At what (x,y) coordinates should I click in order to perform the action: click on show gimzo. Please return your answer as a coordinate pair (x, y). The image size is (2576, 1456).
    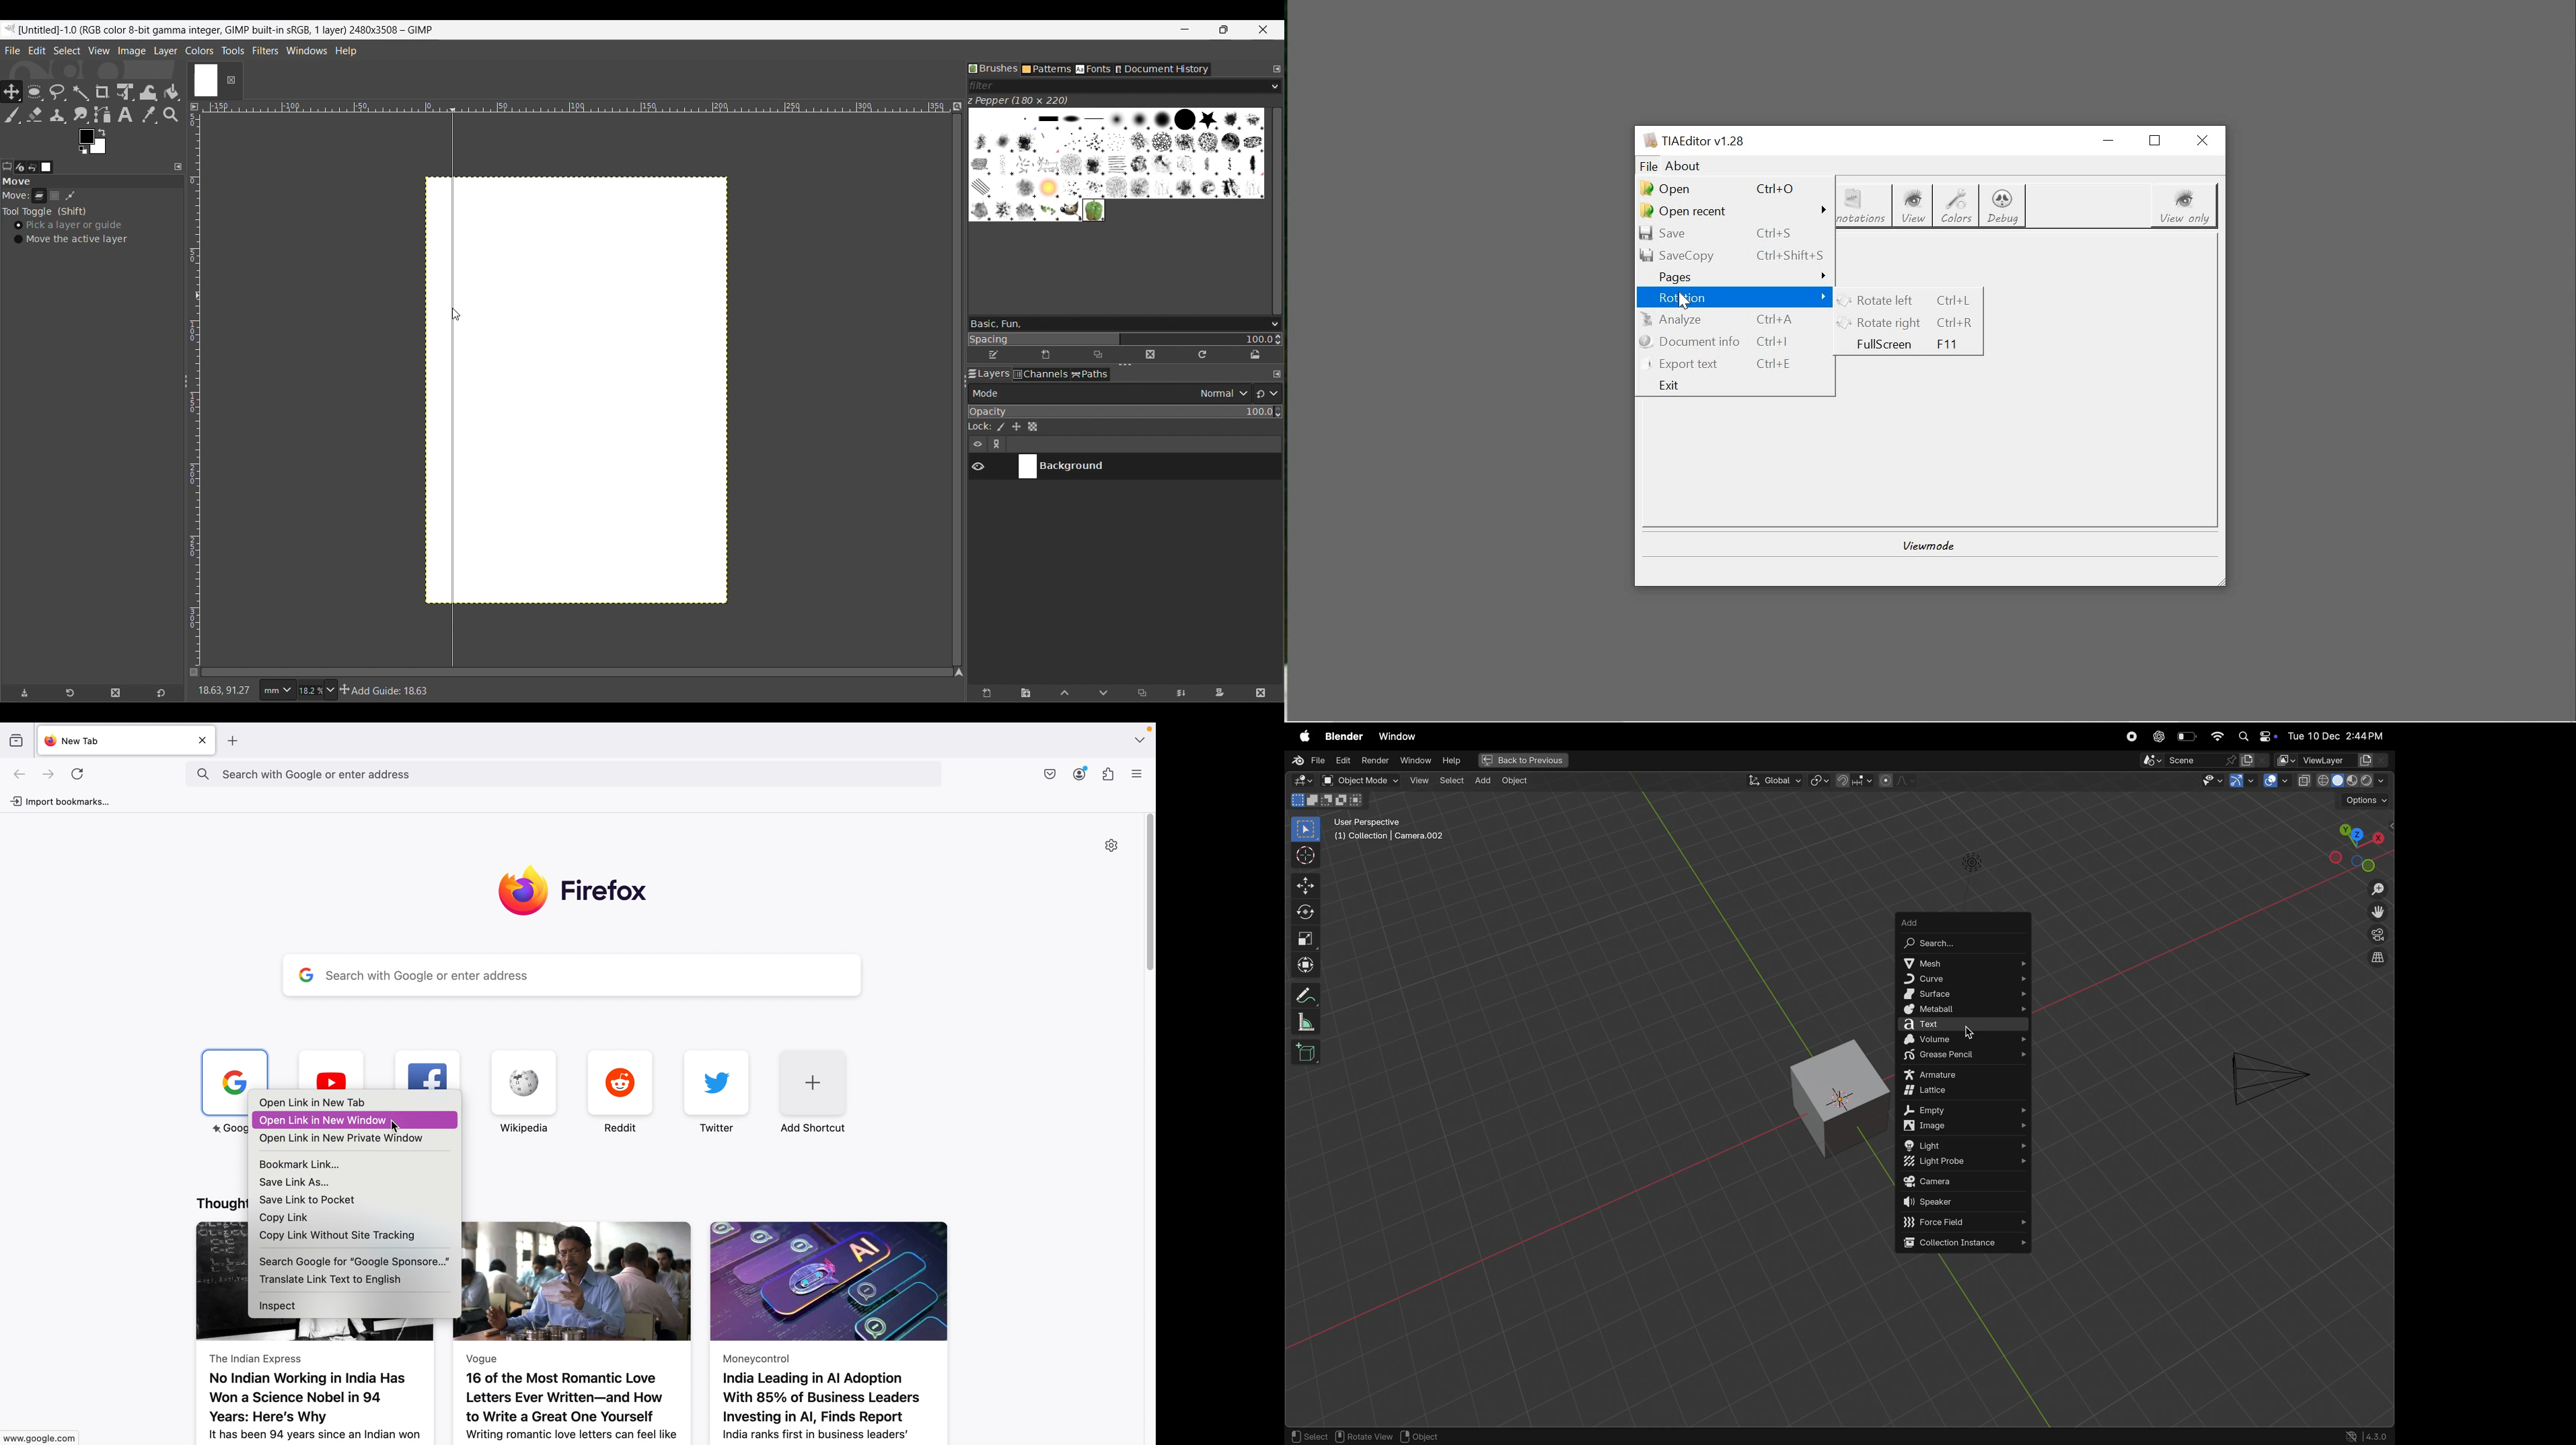
    Looking at the image, I should click on (2242, 782).